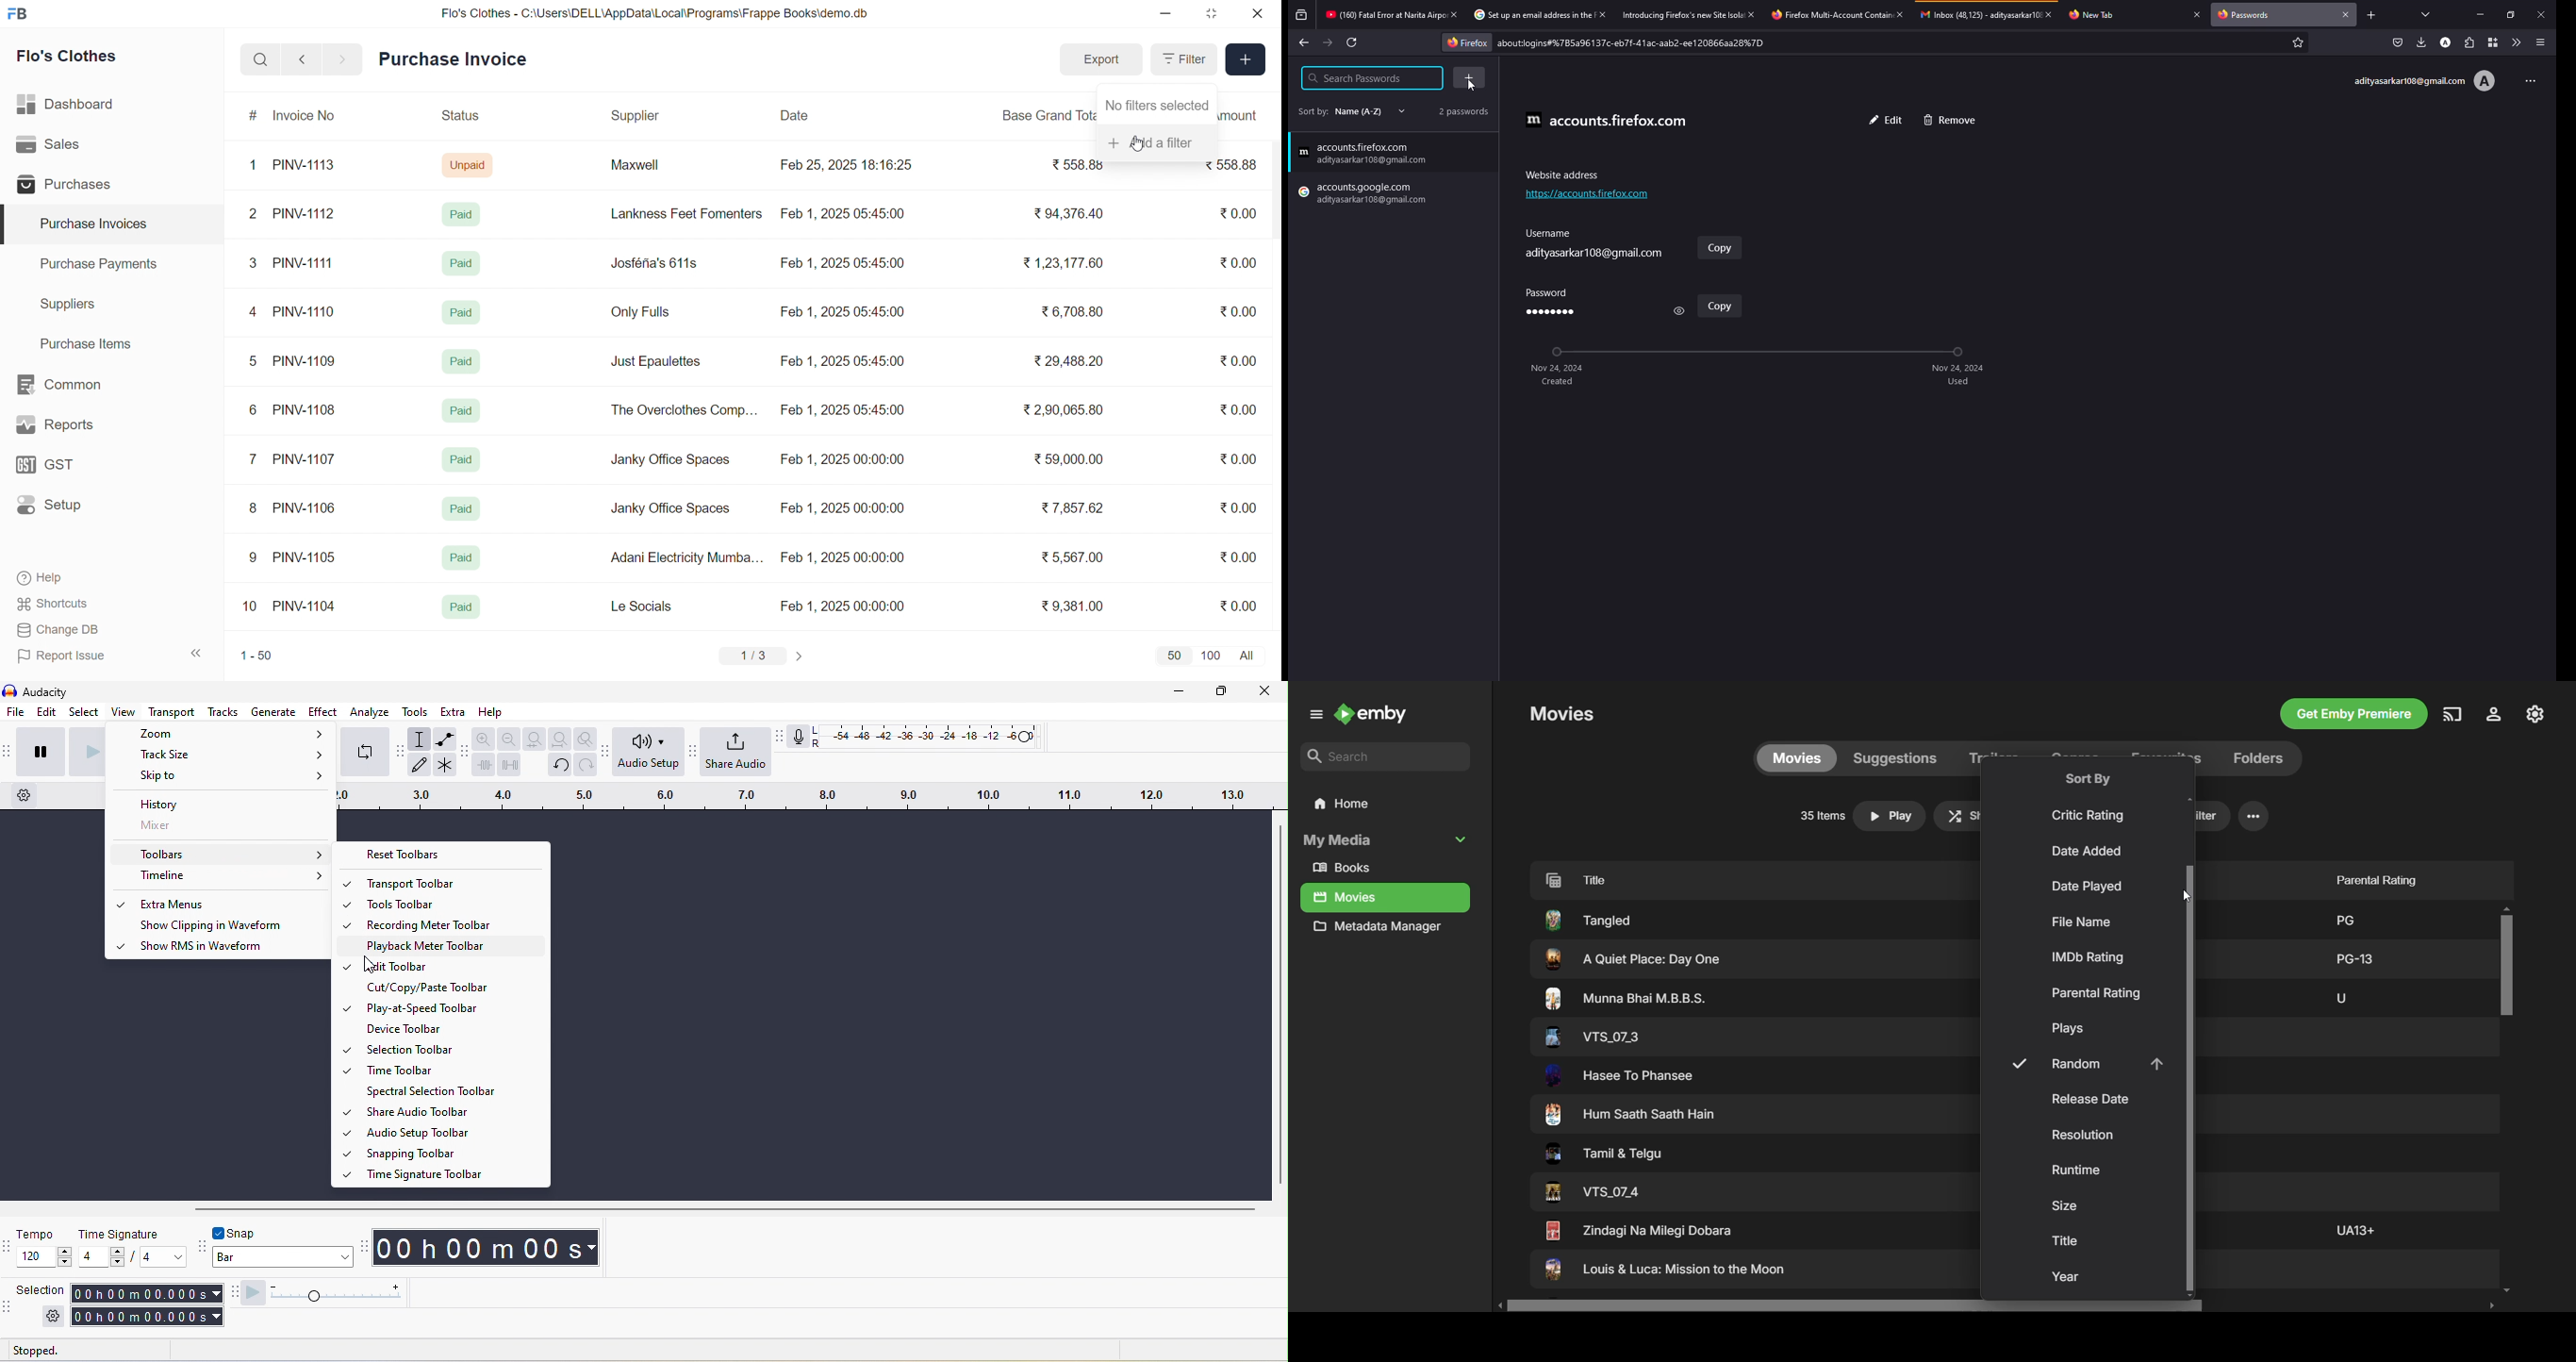 The image size is (2576, 1372). Describe the element at coordinates (1238, 507) in the screenshot. I see `₹0.00` at that location.